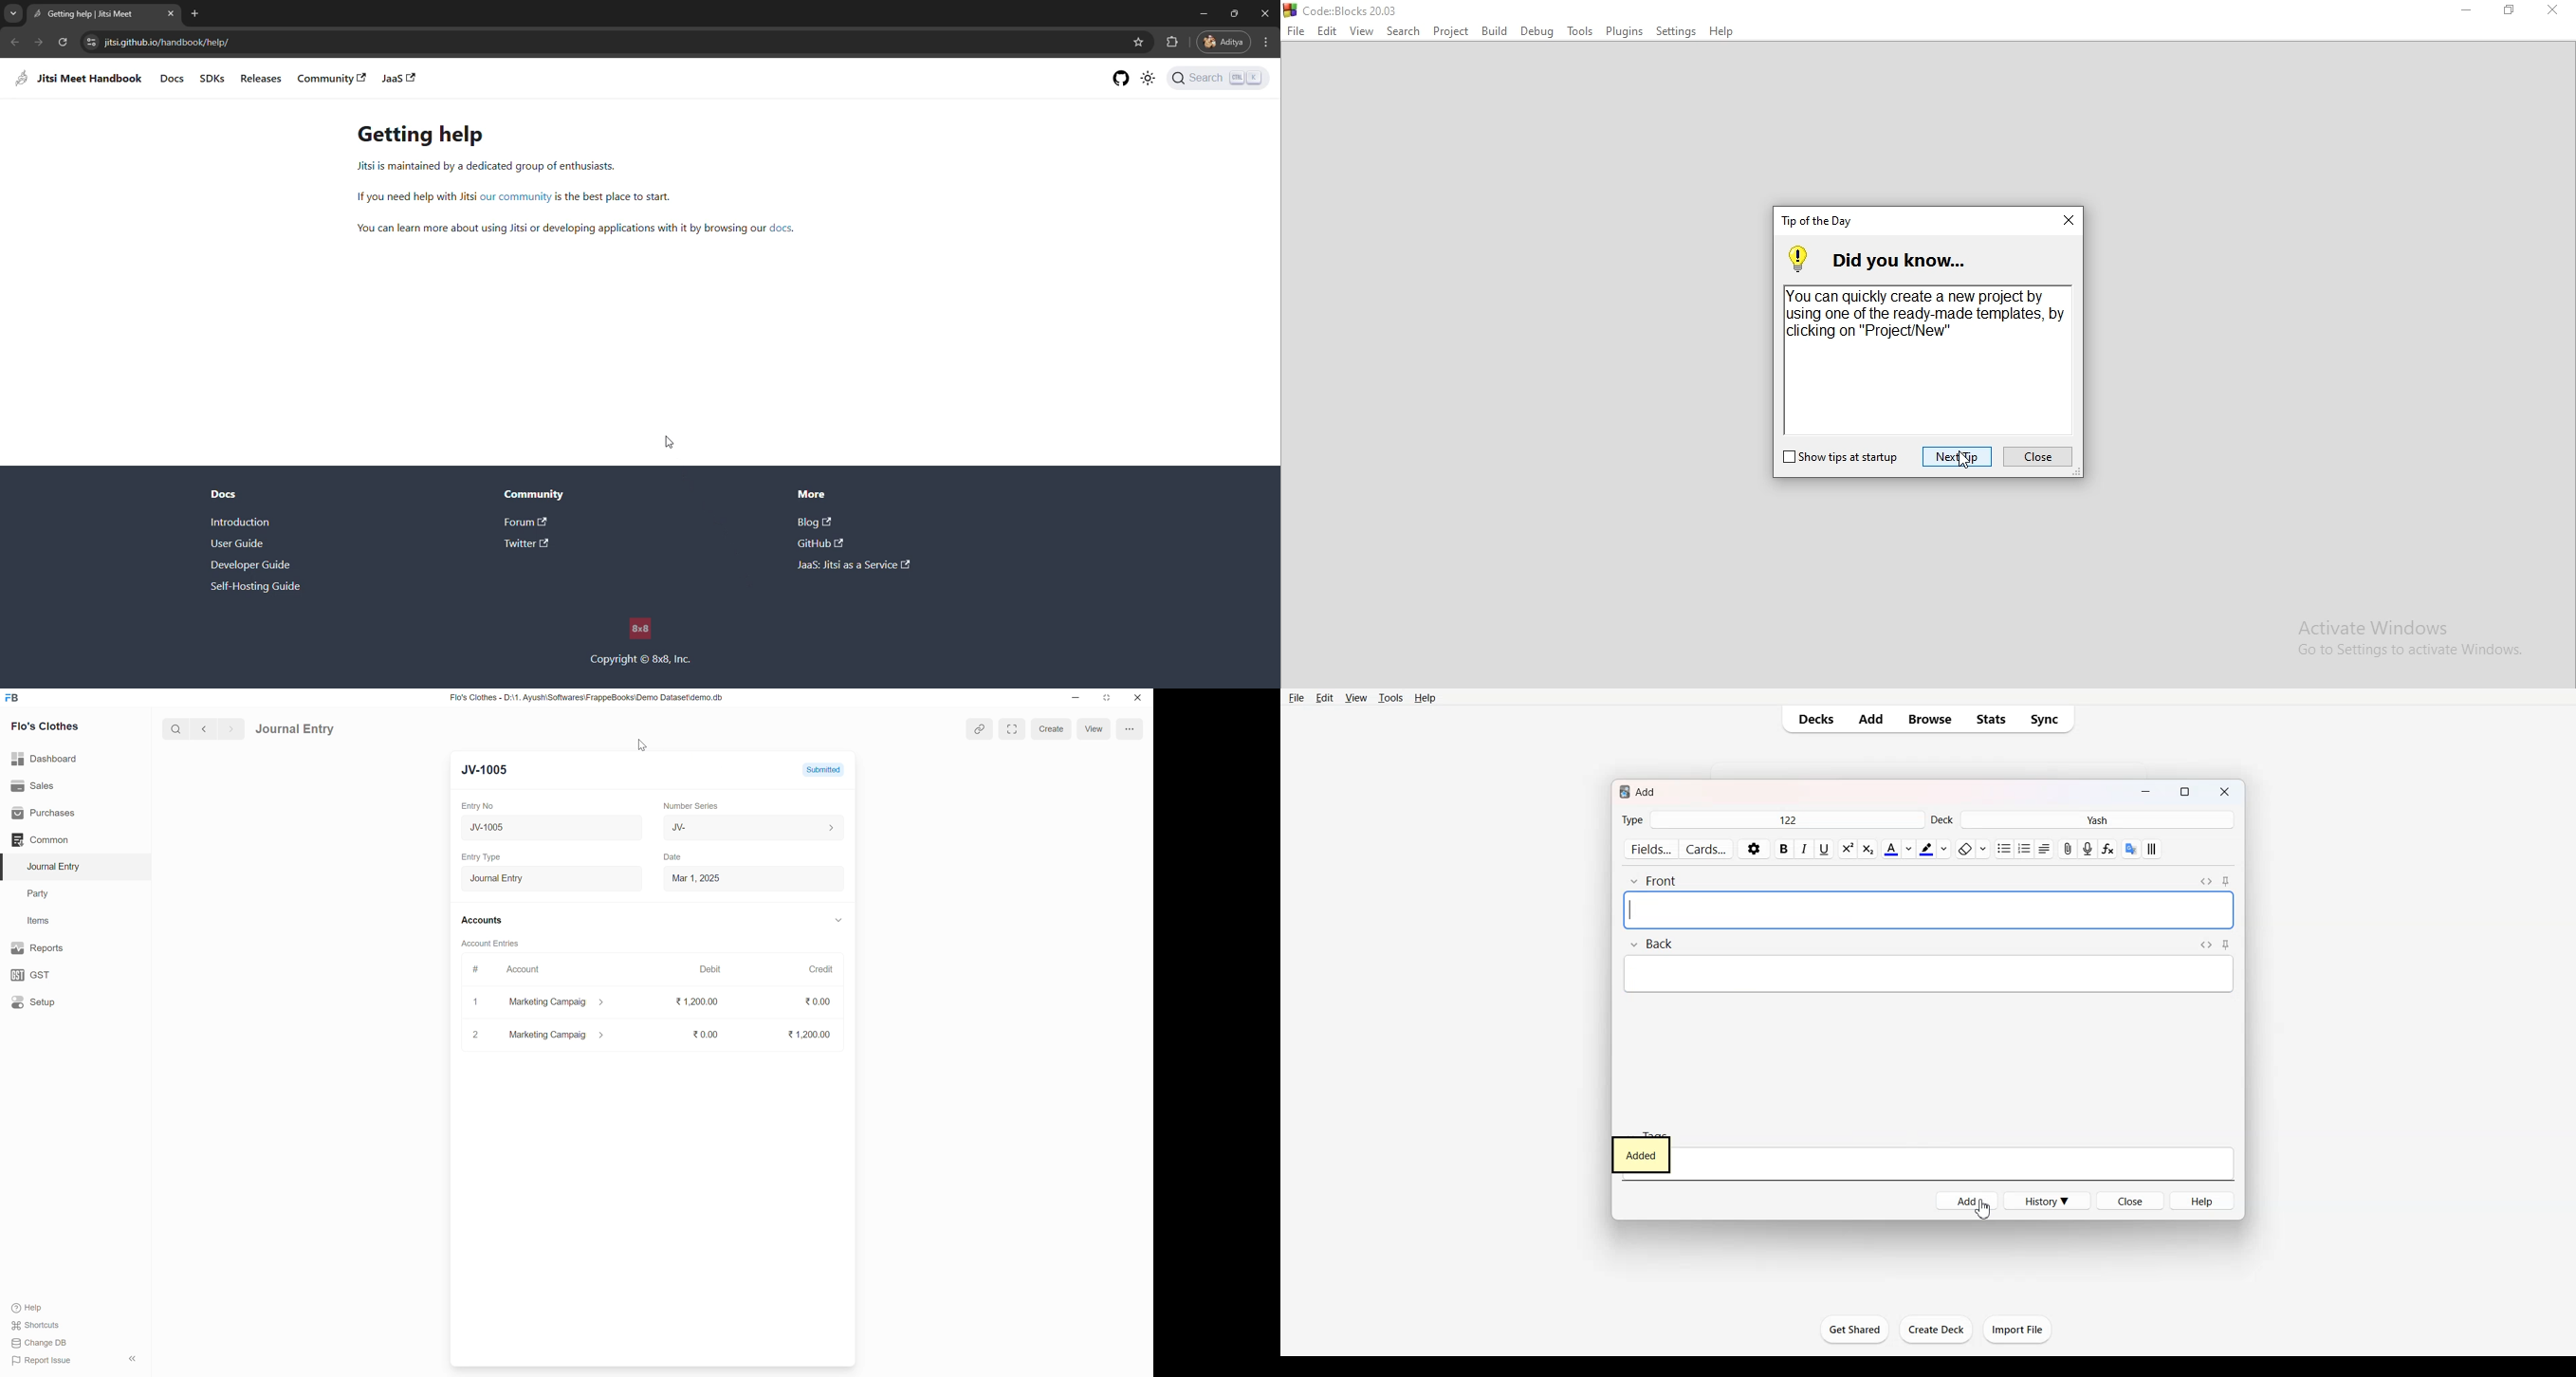 The height and width of the screenshot is (1400, 2576). Describe the element at coordinates (475, 1034) in the screenshot. I see `2` at that location.